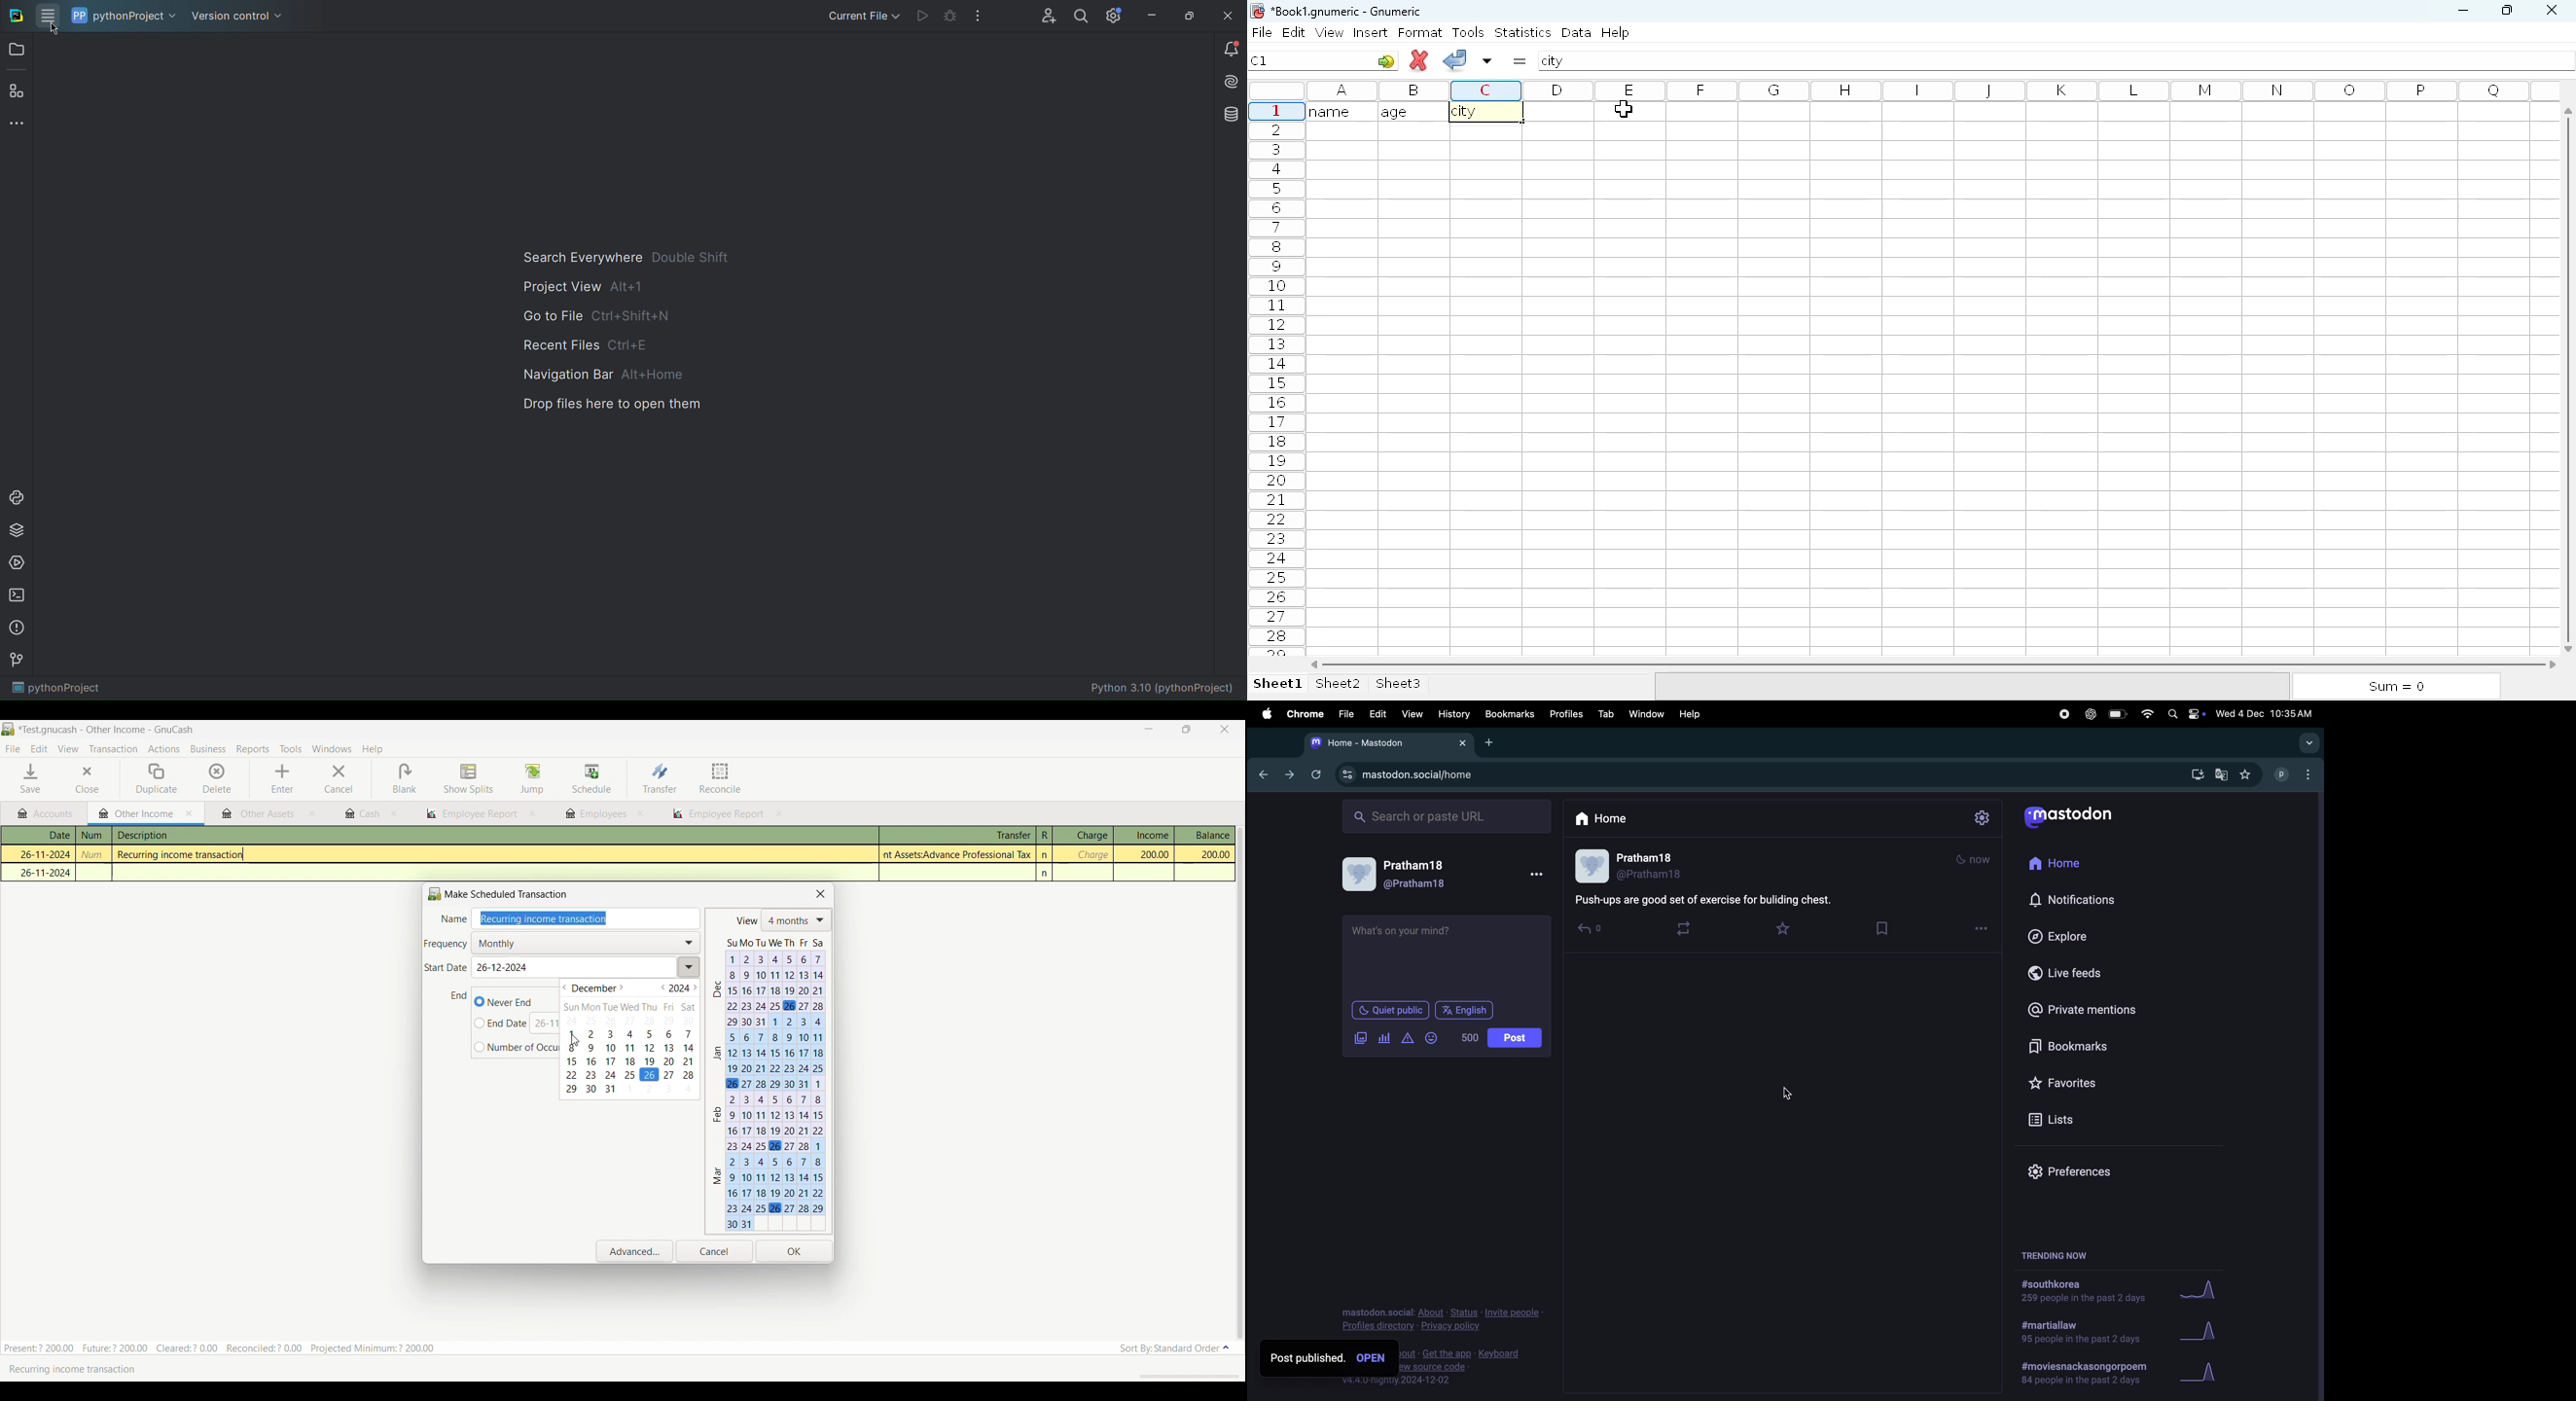 The image size is (2576, 1428). Describe the element at coordinates (189, 814) in the screenshot. I see `Close current tab` at that location.